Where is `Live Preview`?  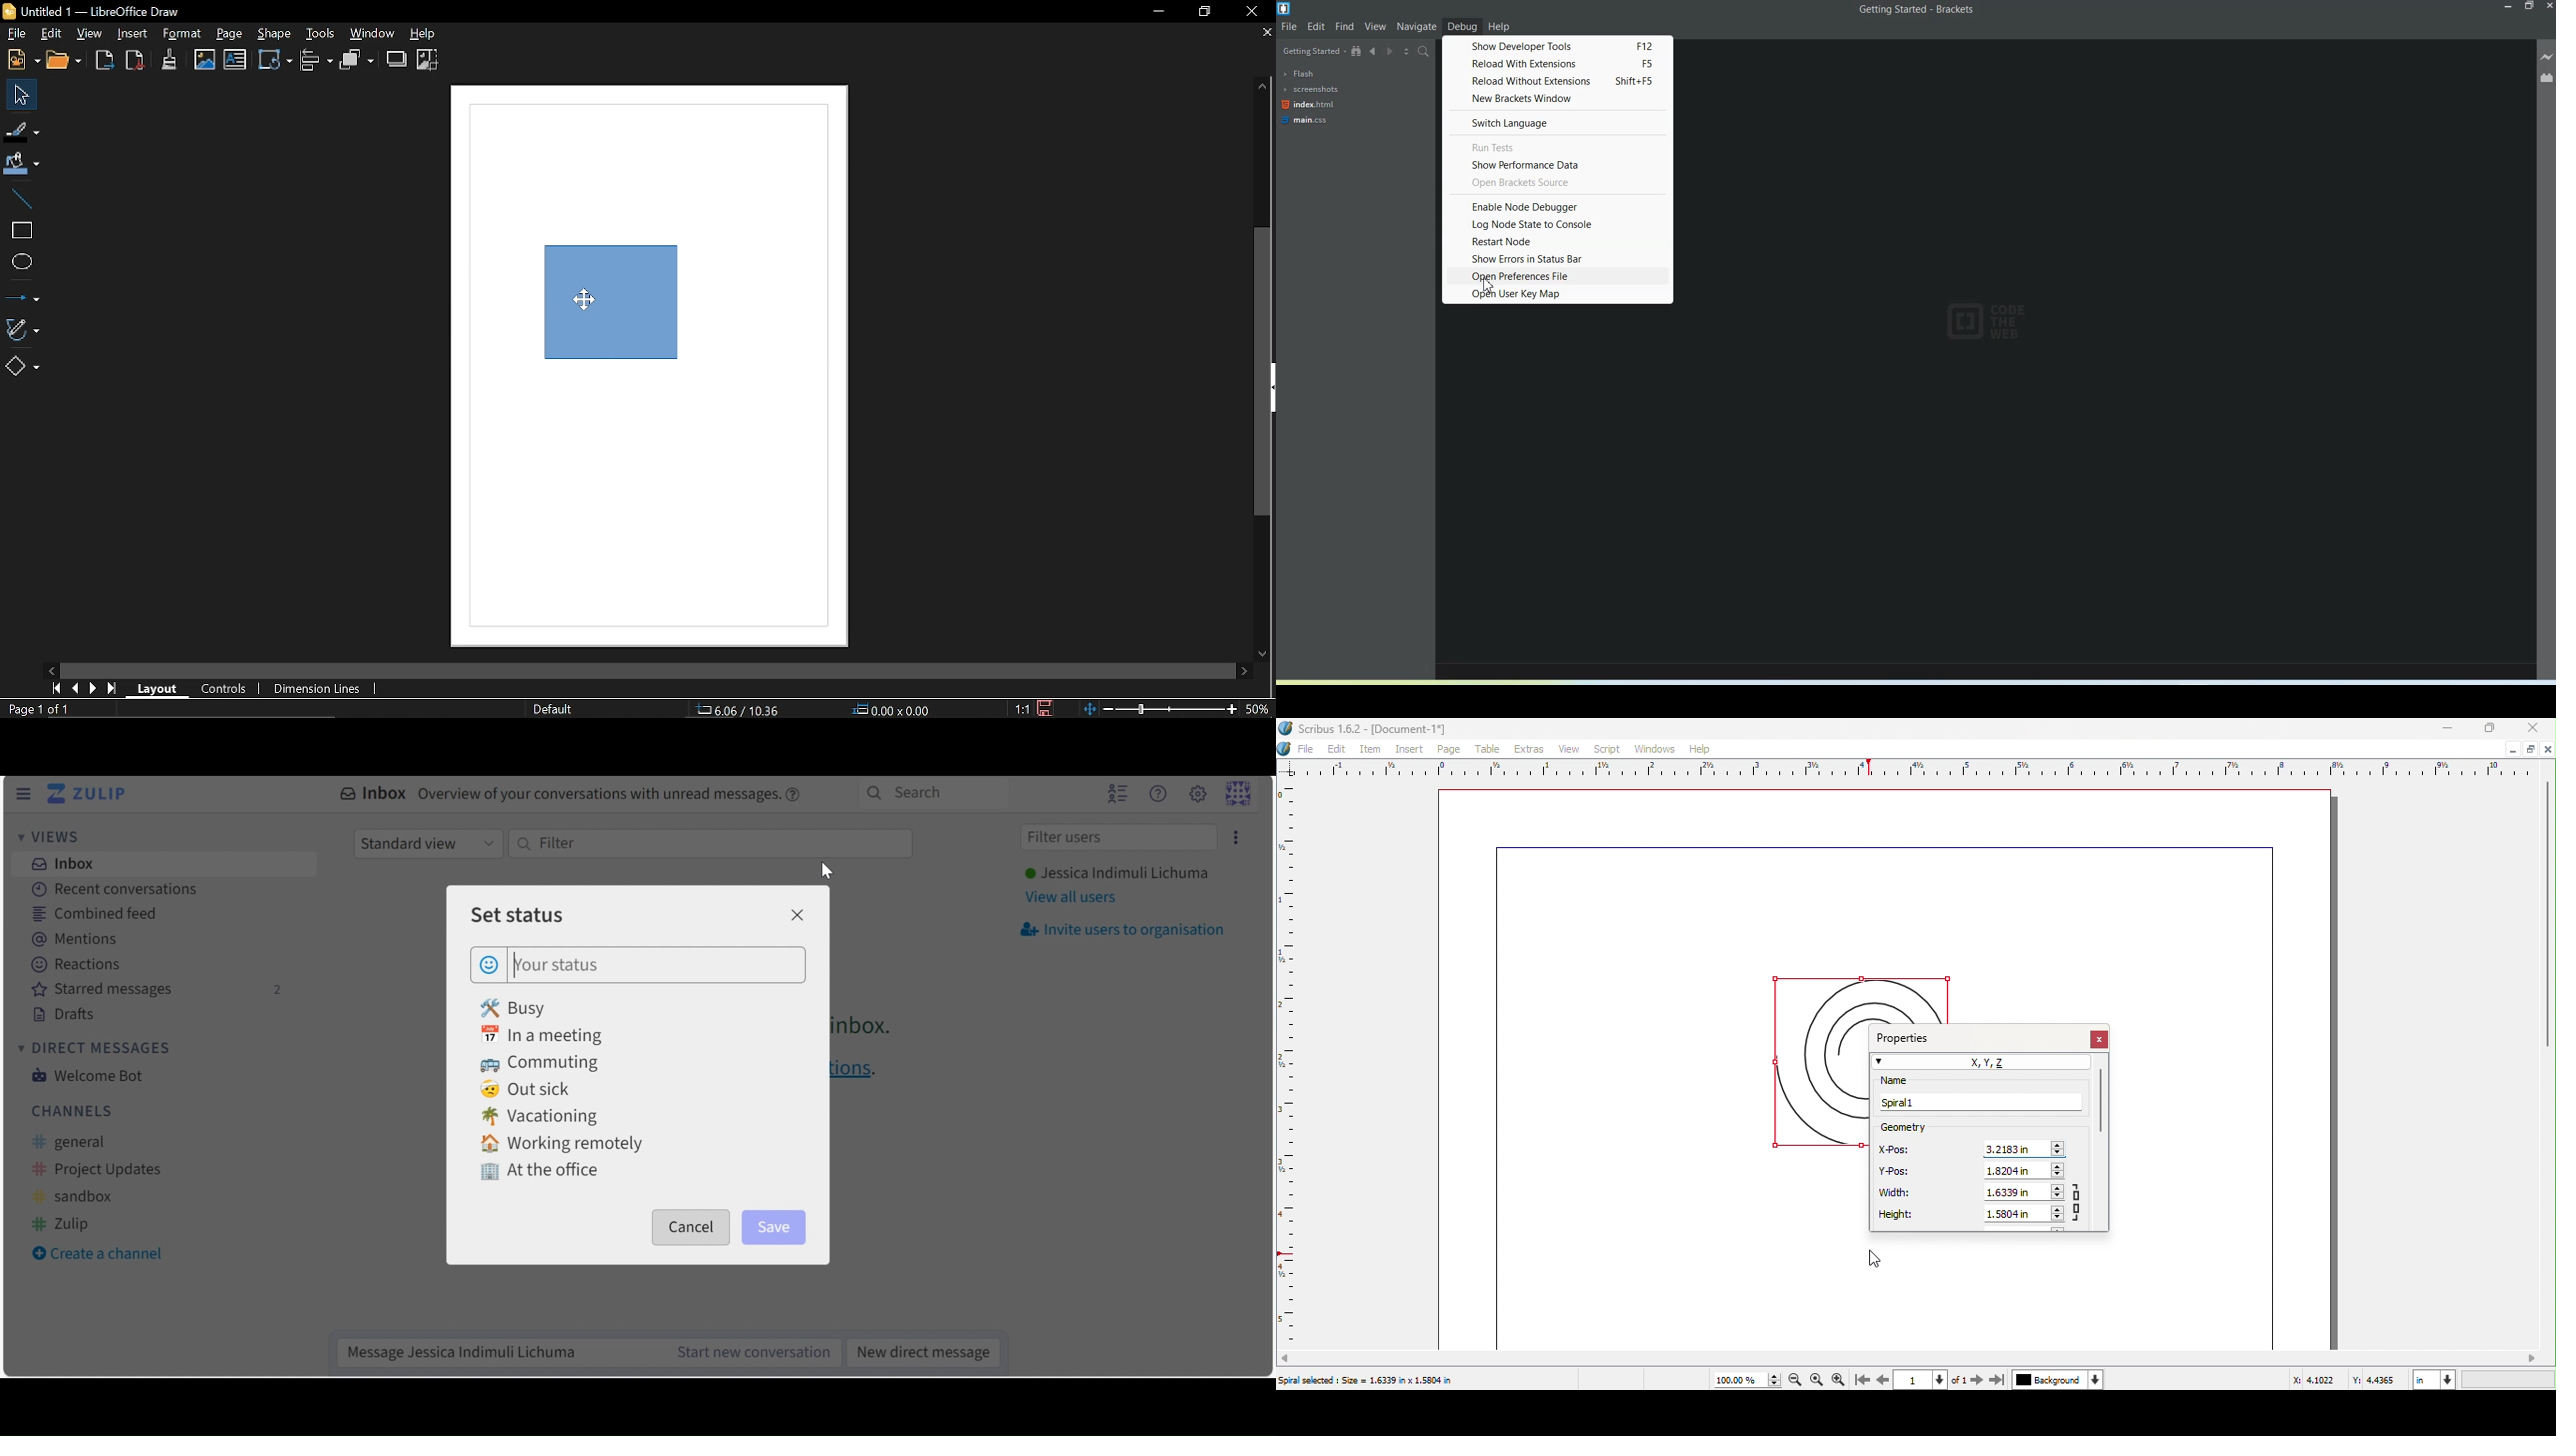
Live Preview is located at coordinates (2547, 57).